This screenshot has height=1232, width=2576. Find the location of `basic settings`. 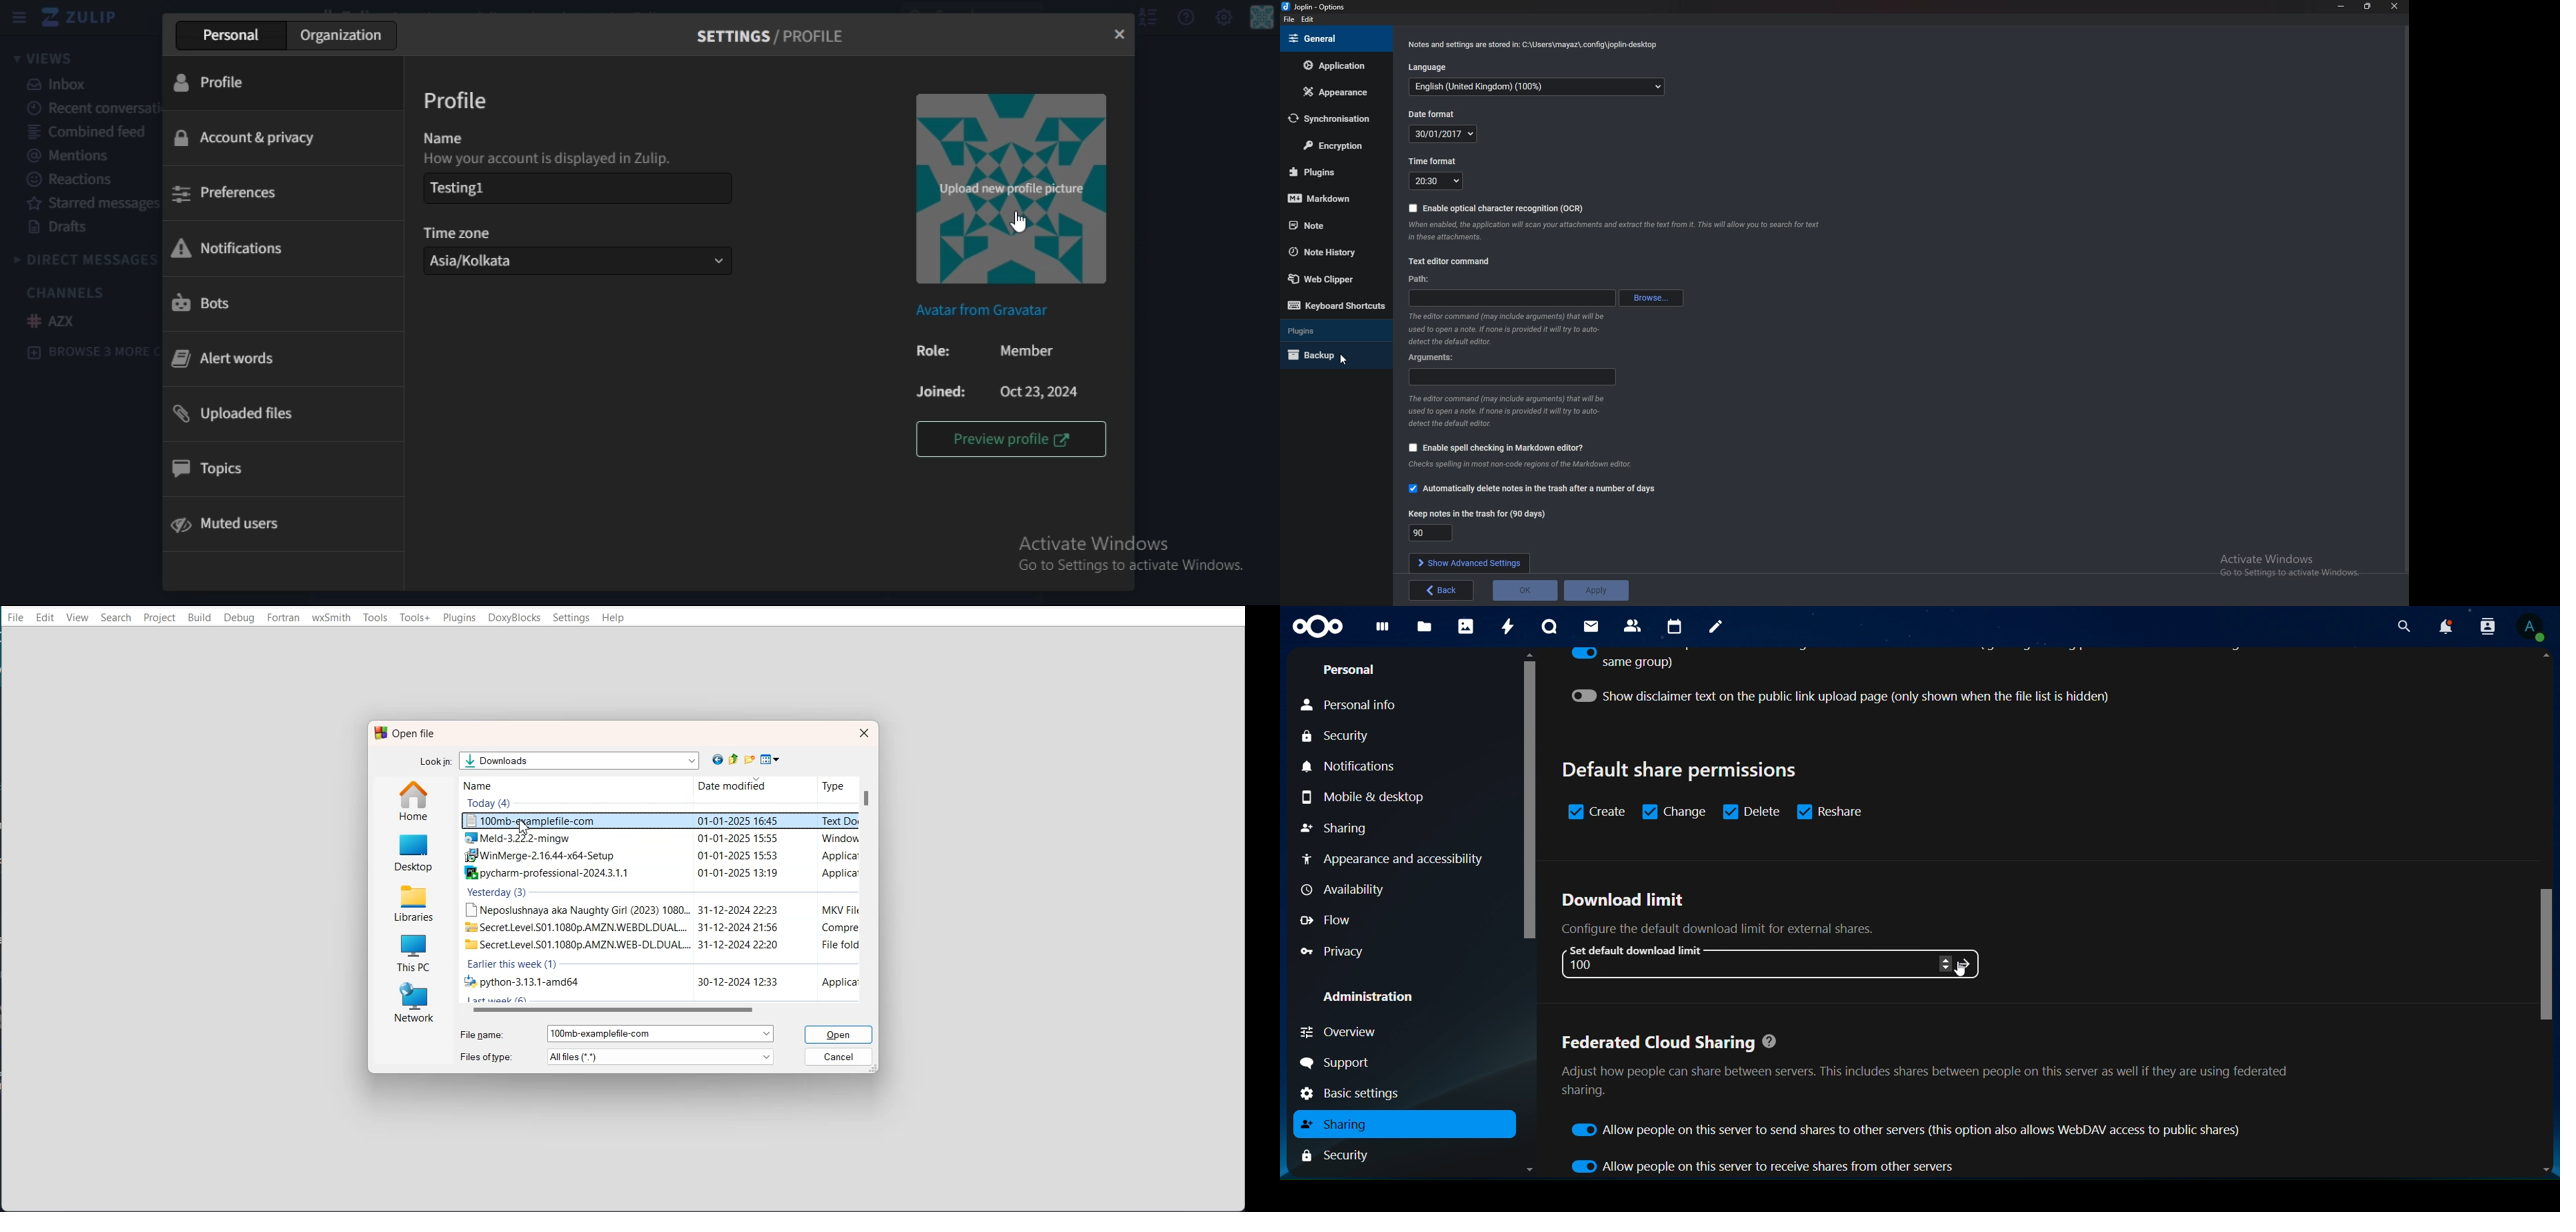

basic settings is located at coordinates (1361, 1095).